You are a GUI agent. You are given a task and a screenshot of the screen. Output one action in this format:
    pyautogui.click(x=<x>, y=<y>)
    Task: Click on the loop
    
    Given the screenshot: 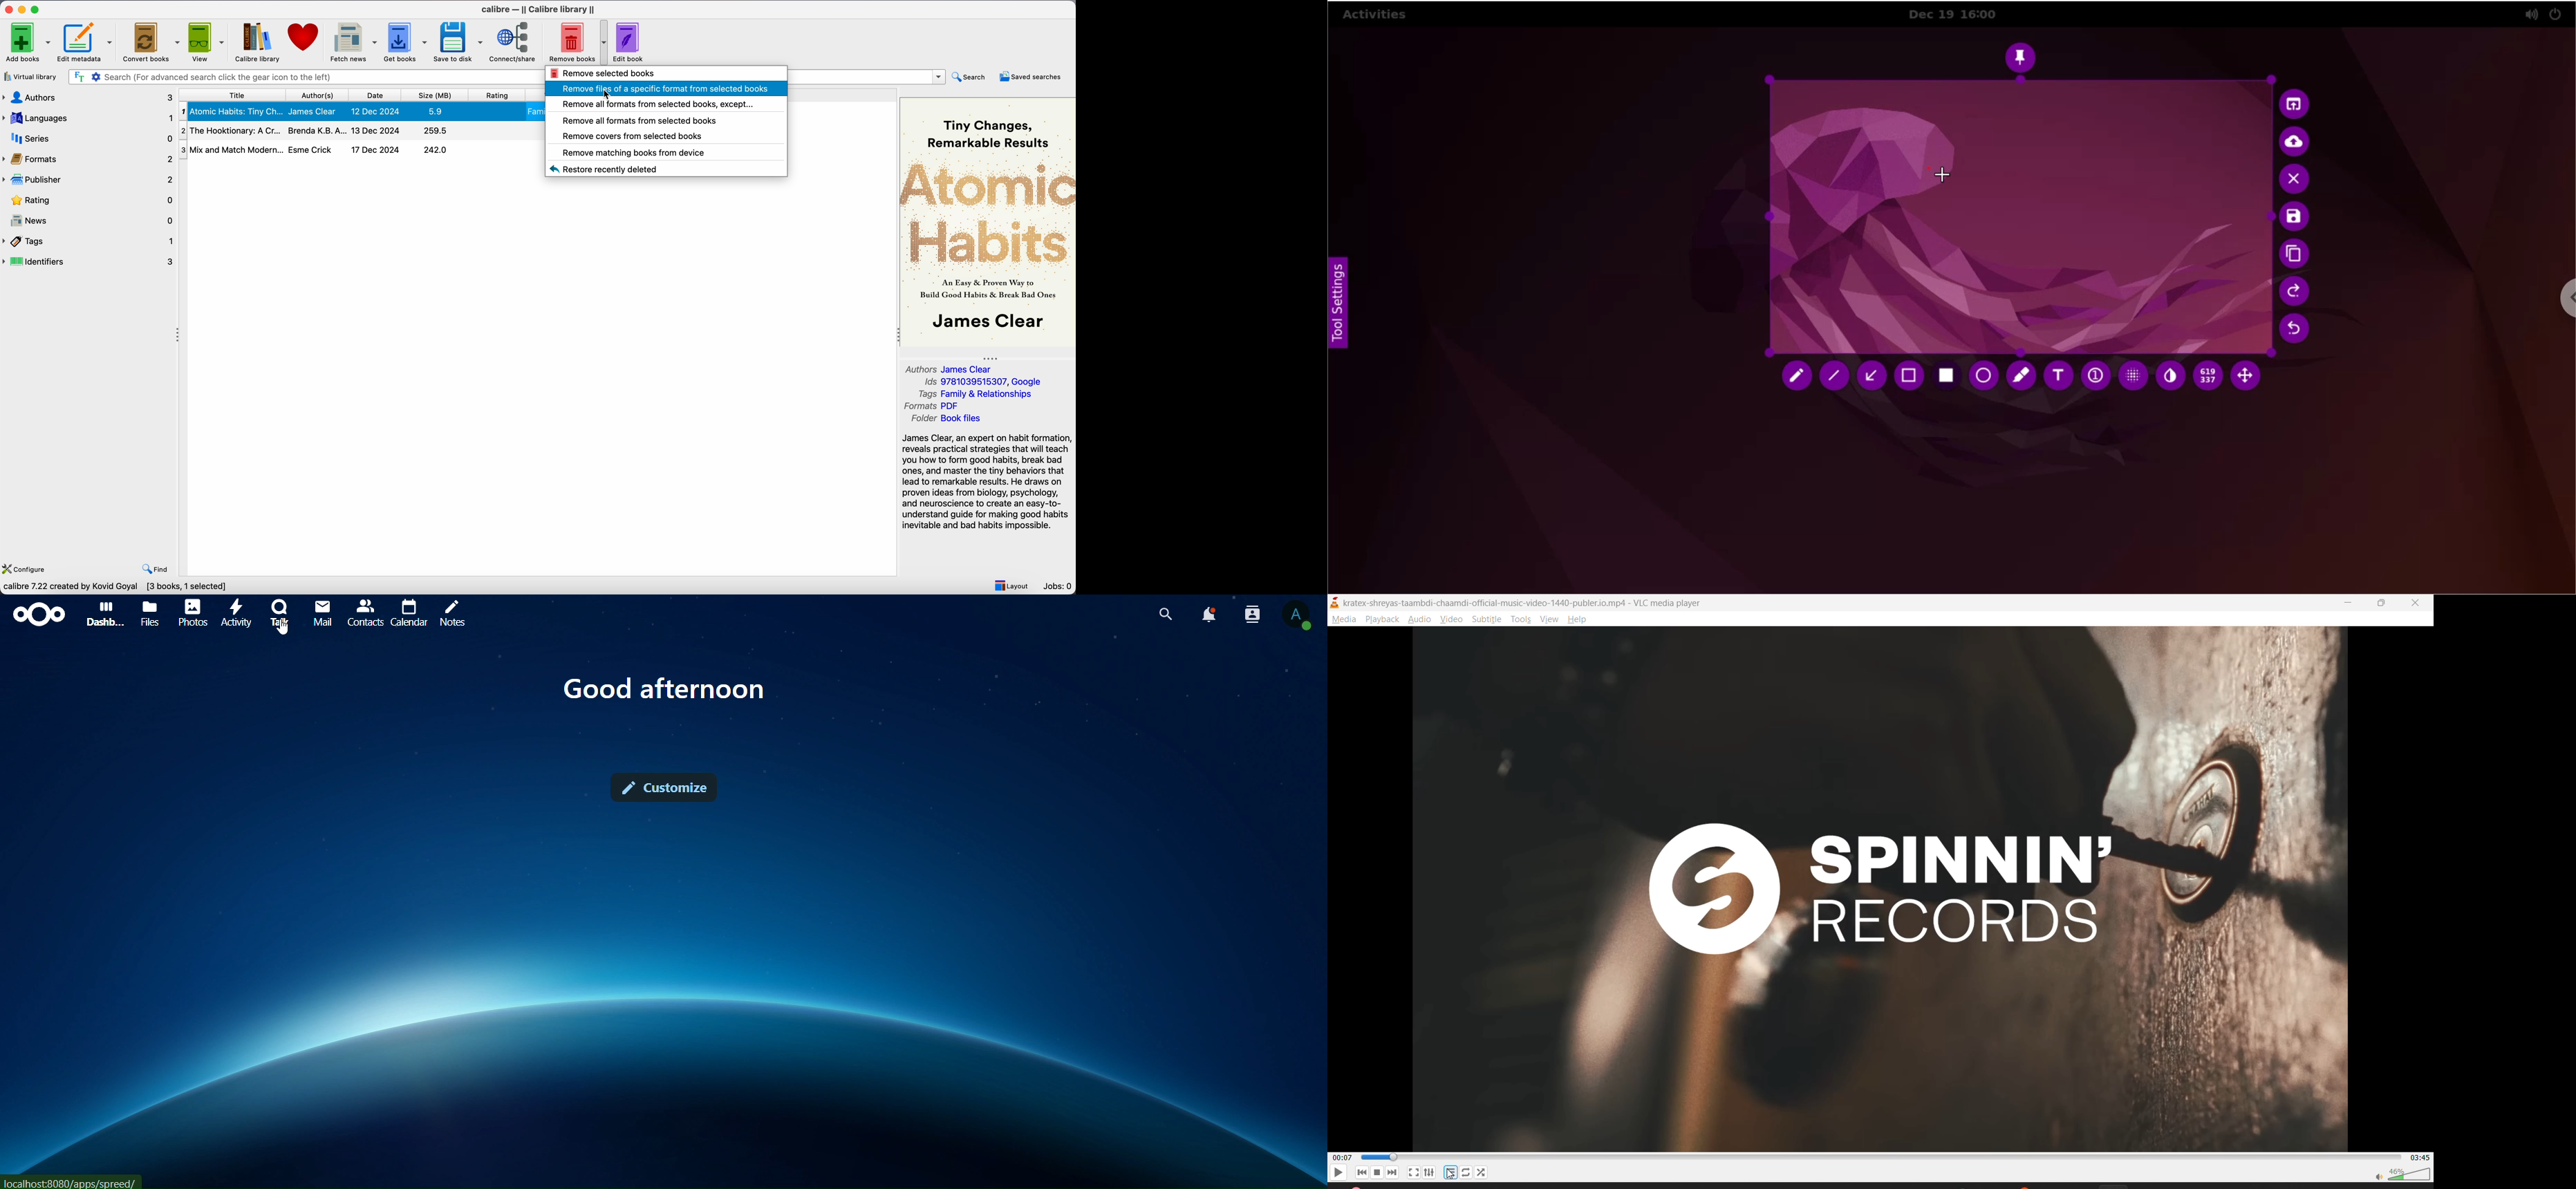 What is the action you would take?
    pyautogui.click(x=1467, y=1172)
    